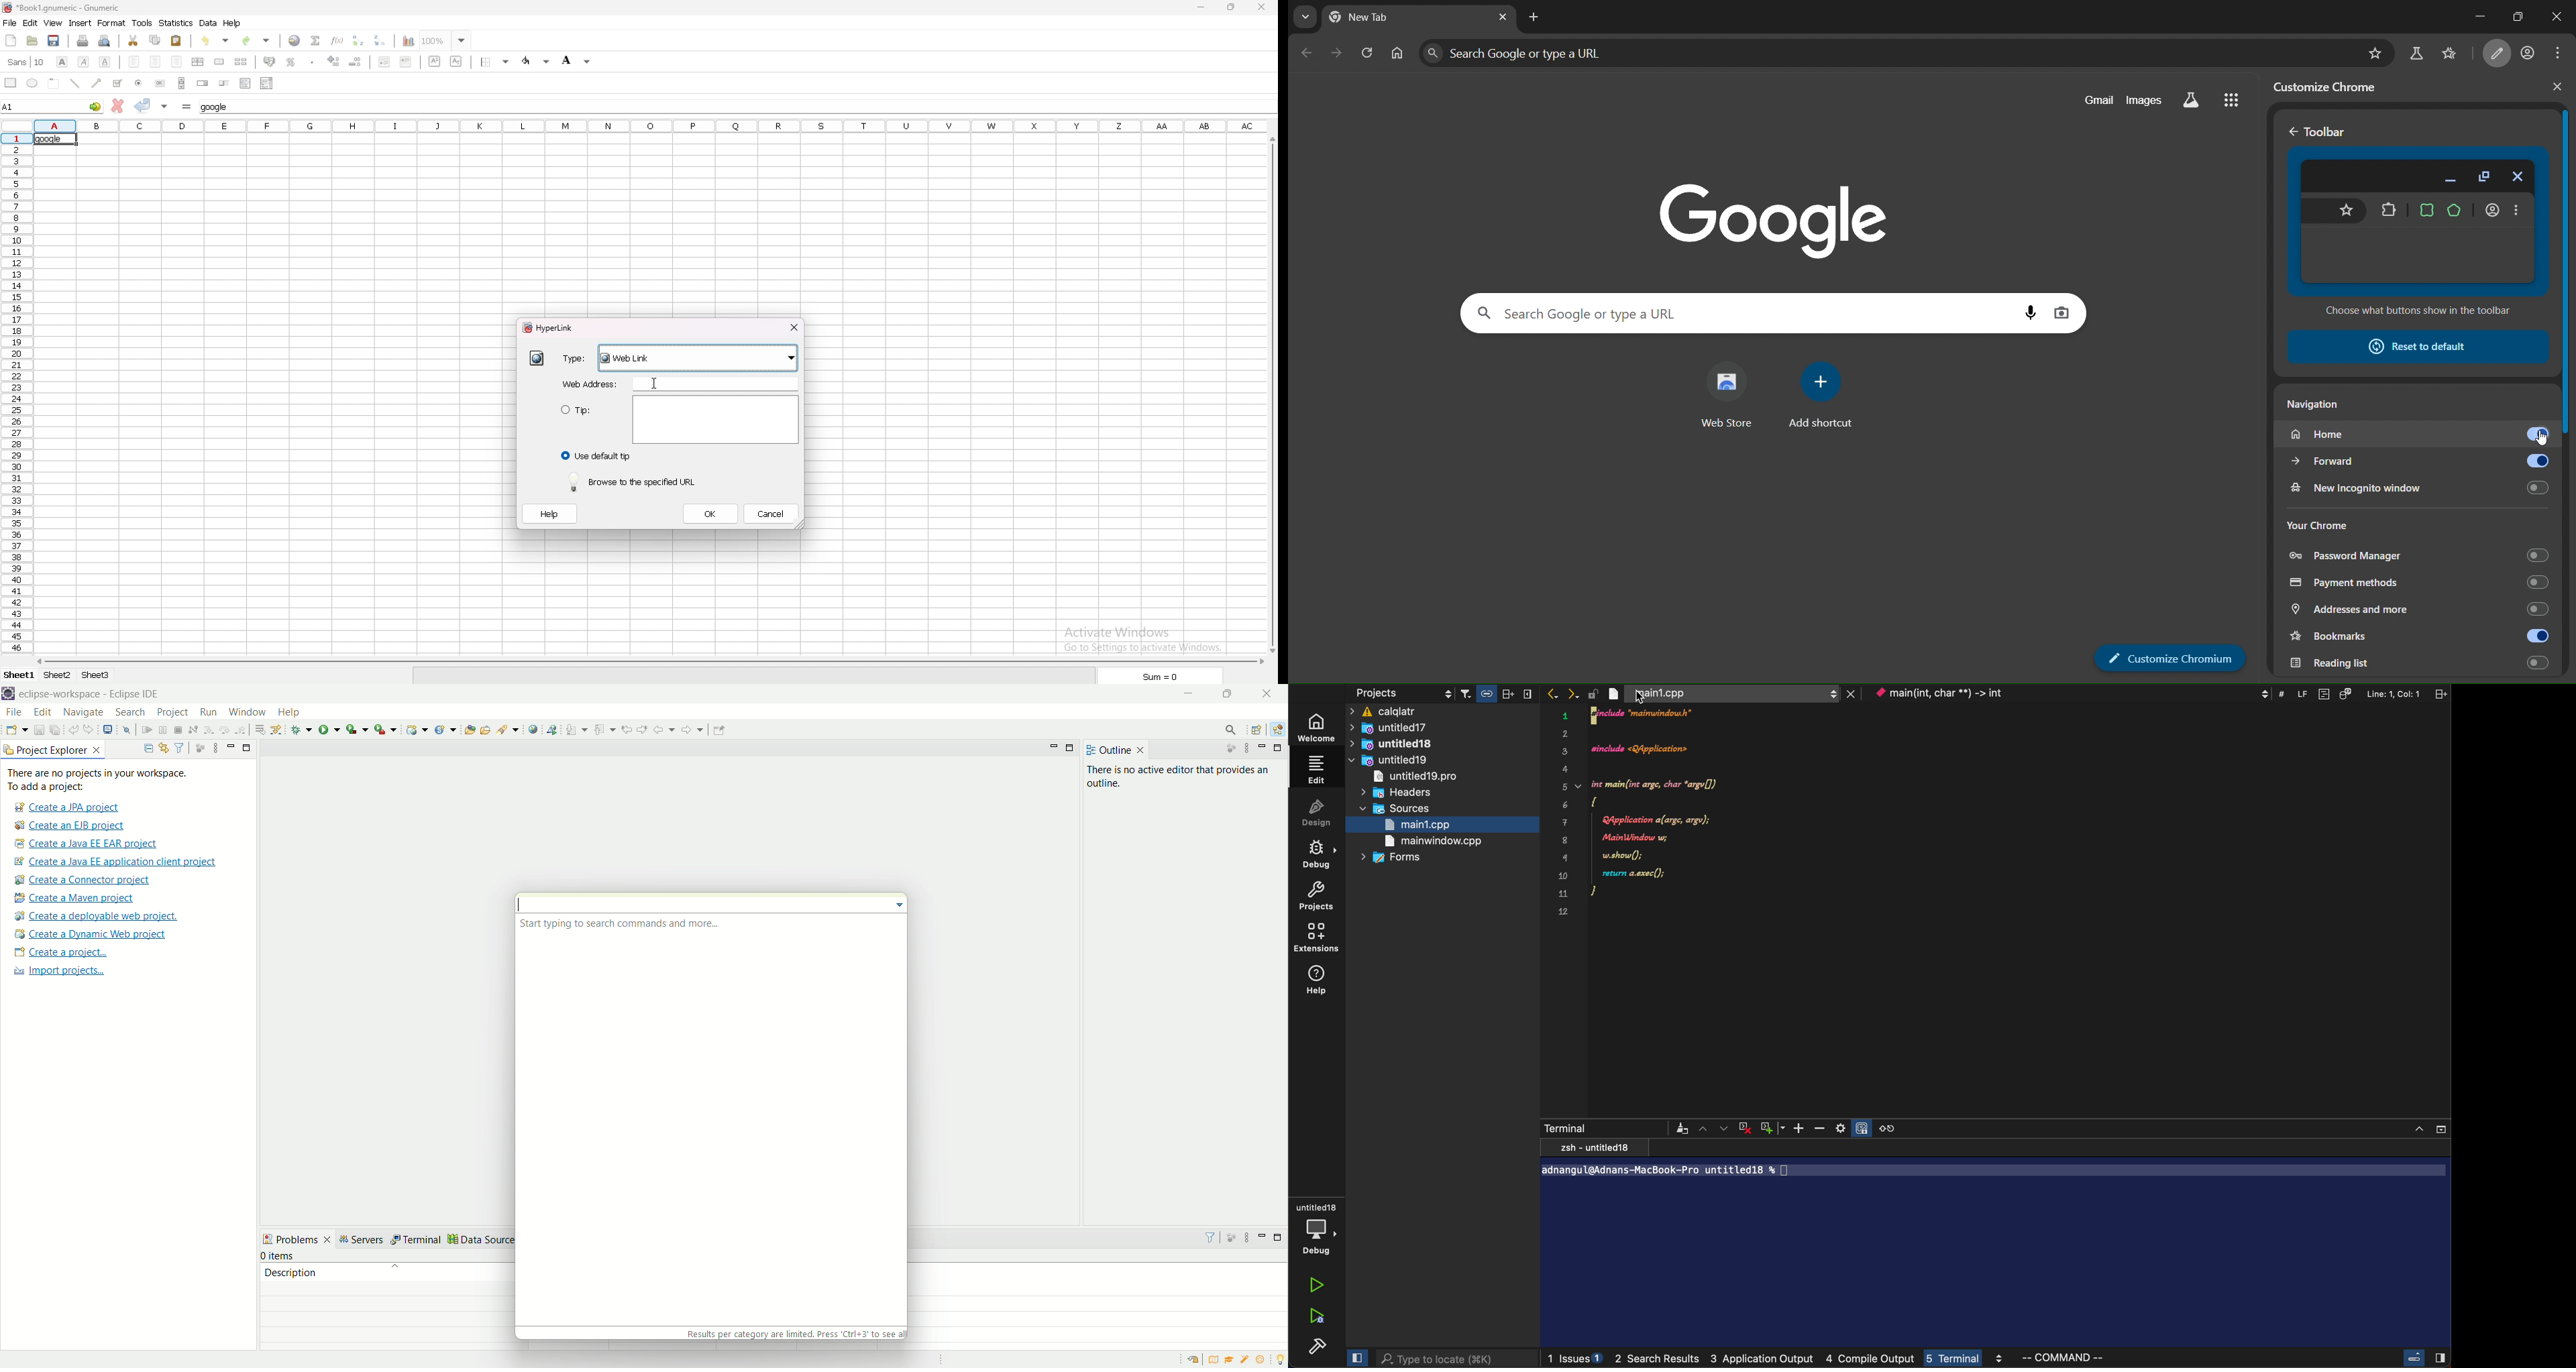  What do you see at coordinates (131, 713) in the screenshot?
I see `search` at bounding box center [131, 713].